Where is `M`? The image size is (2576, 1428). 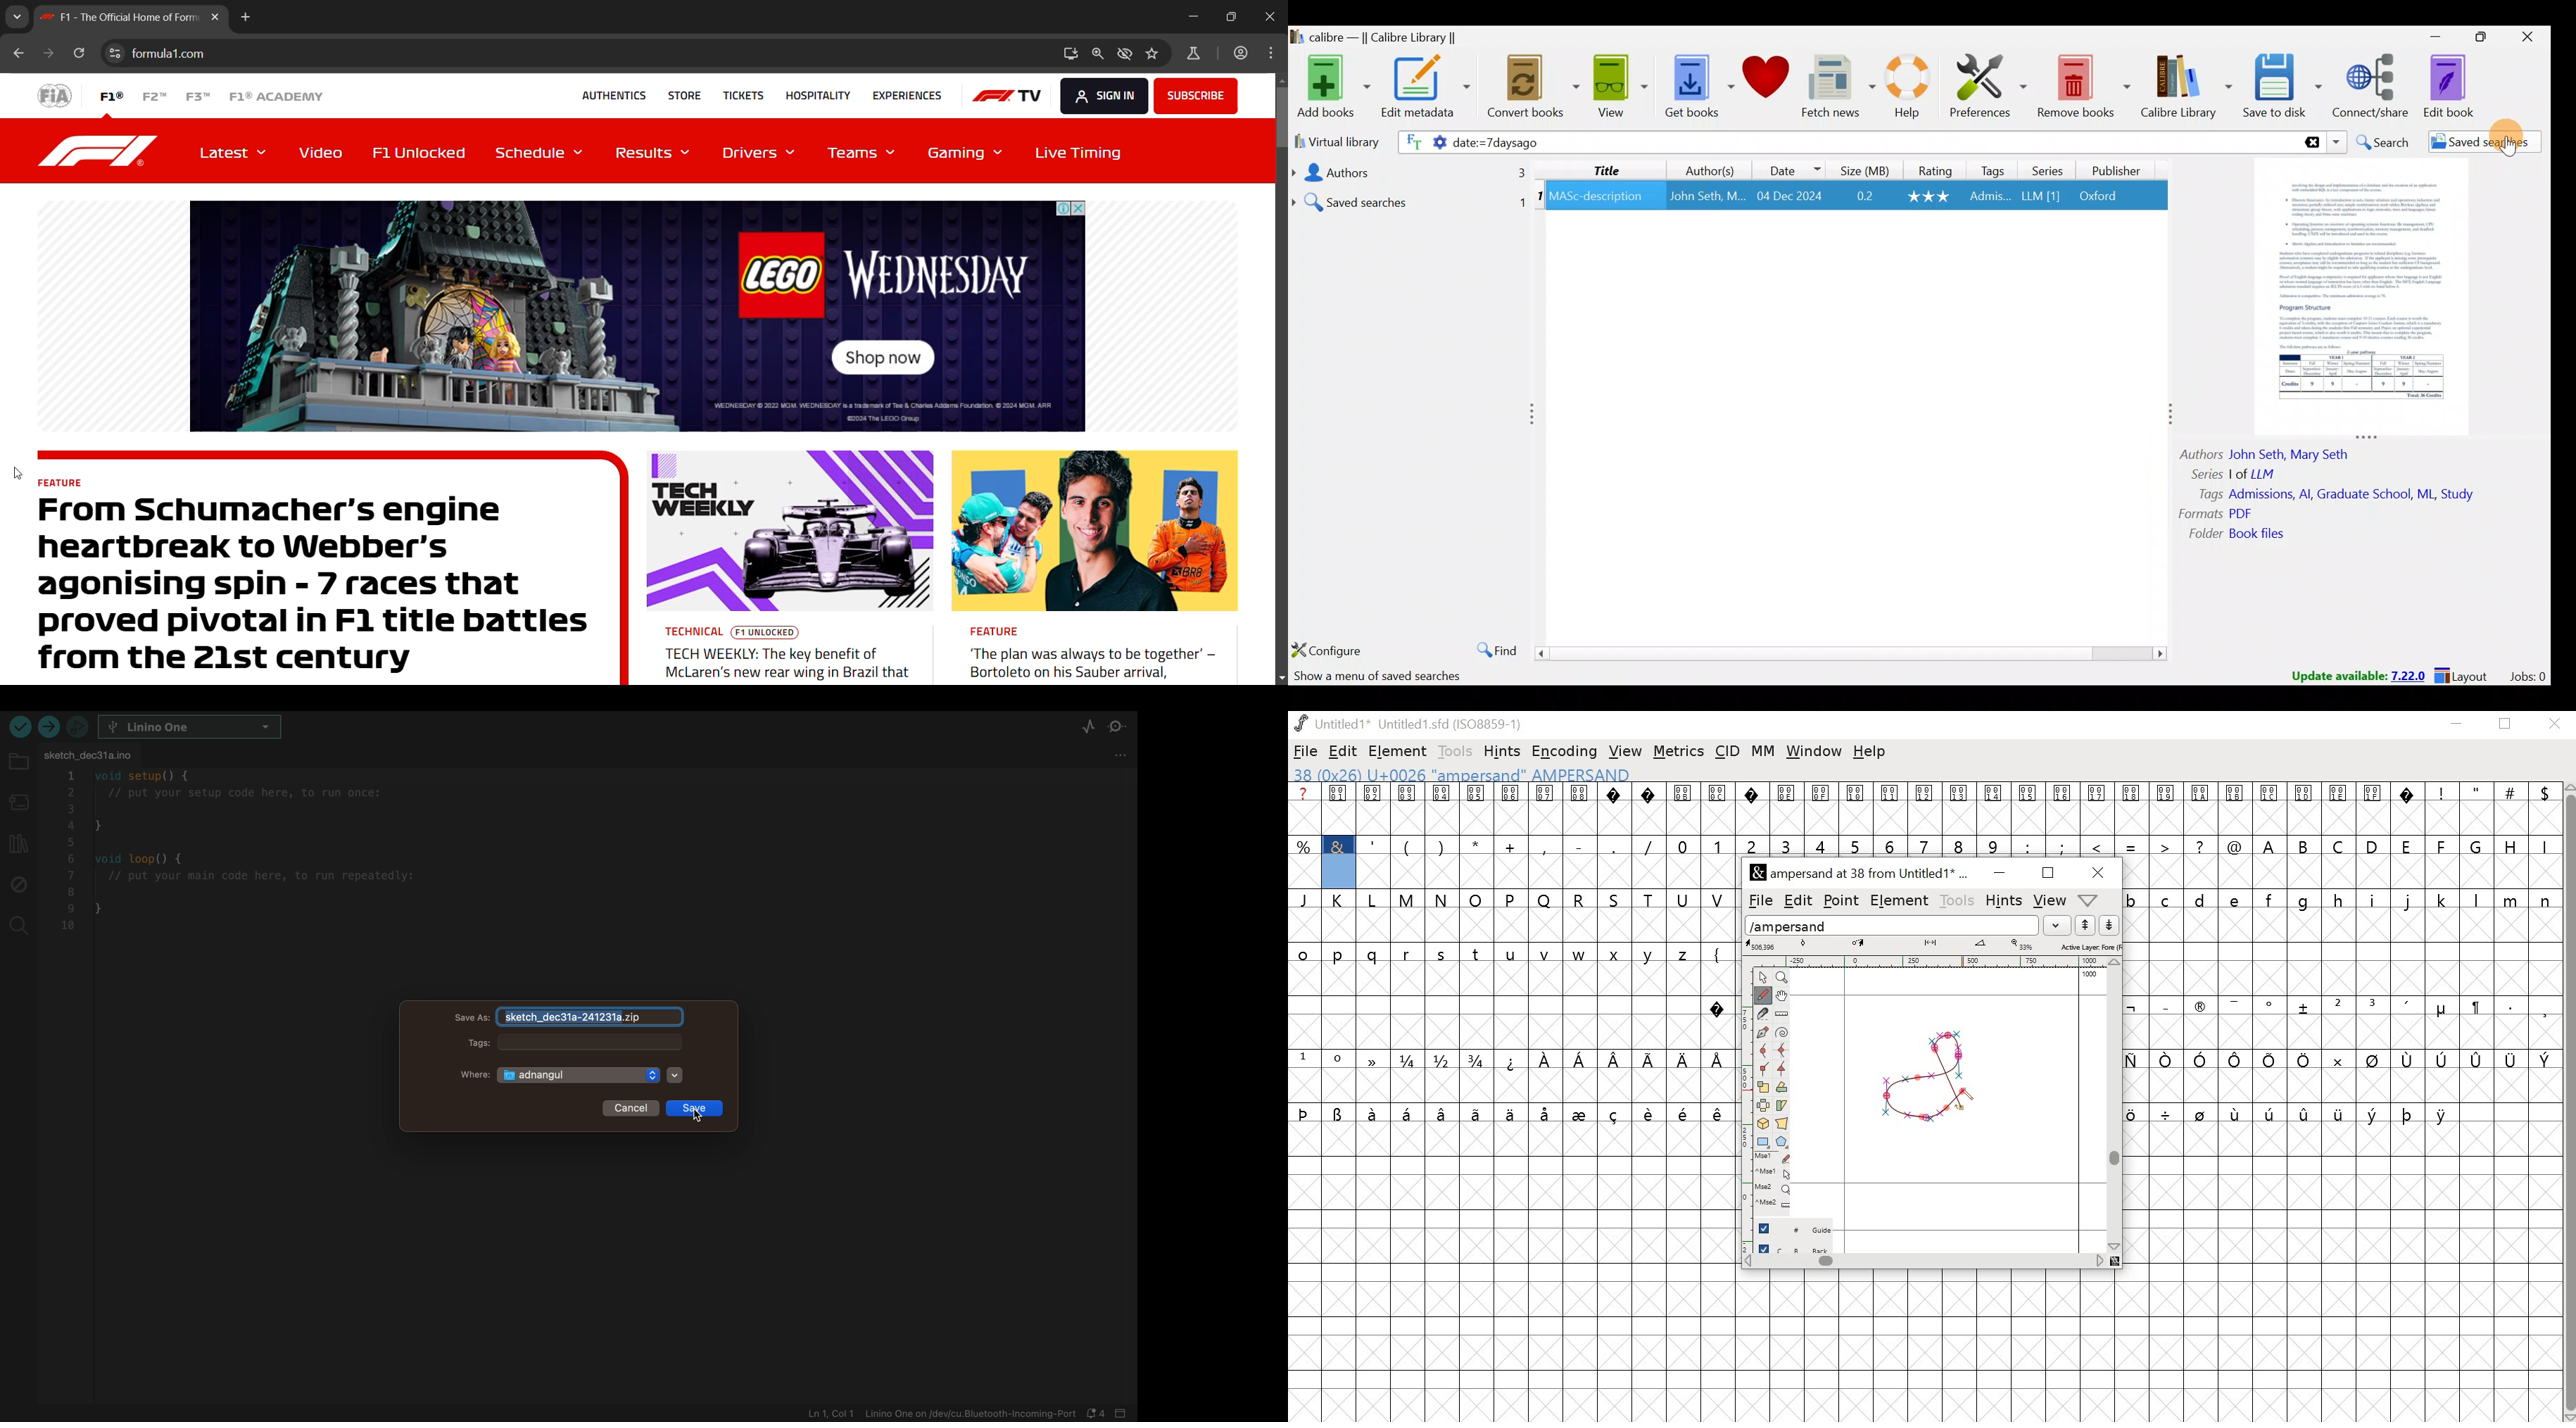
M is located at coordinates (1408, 899).